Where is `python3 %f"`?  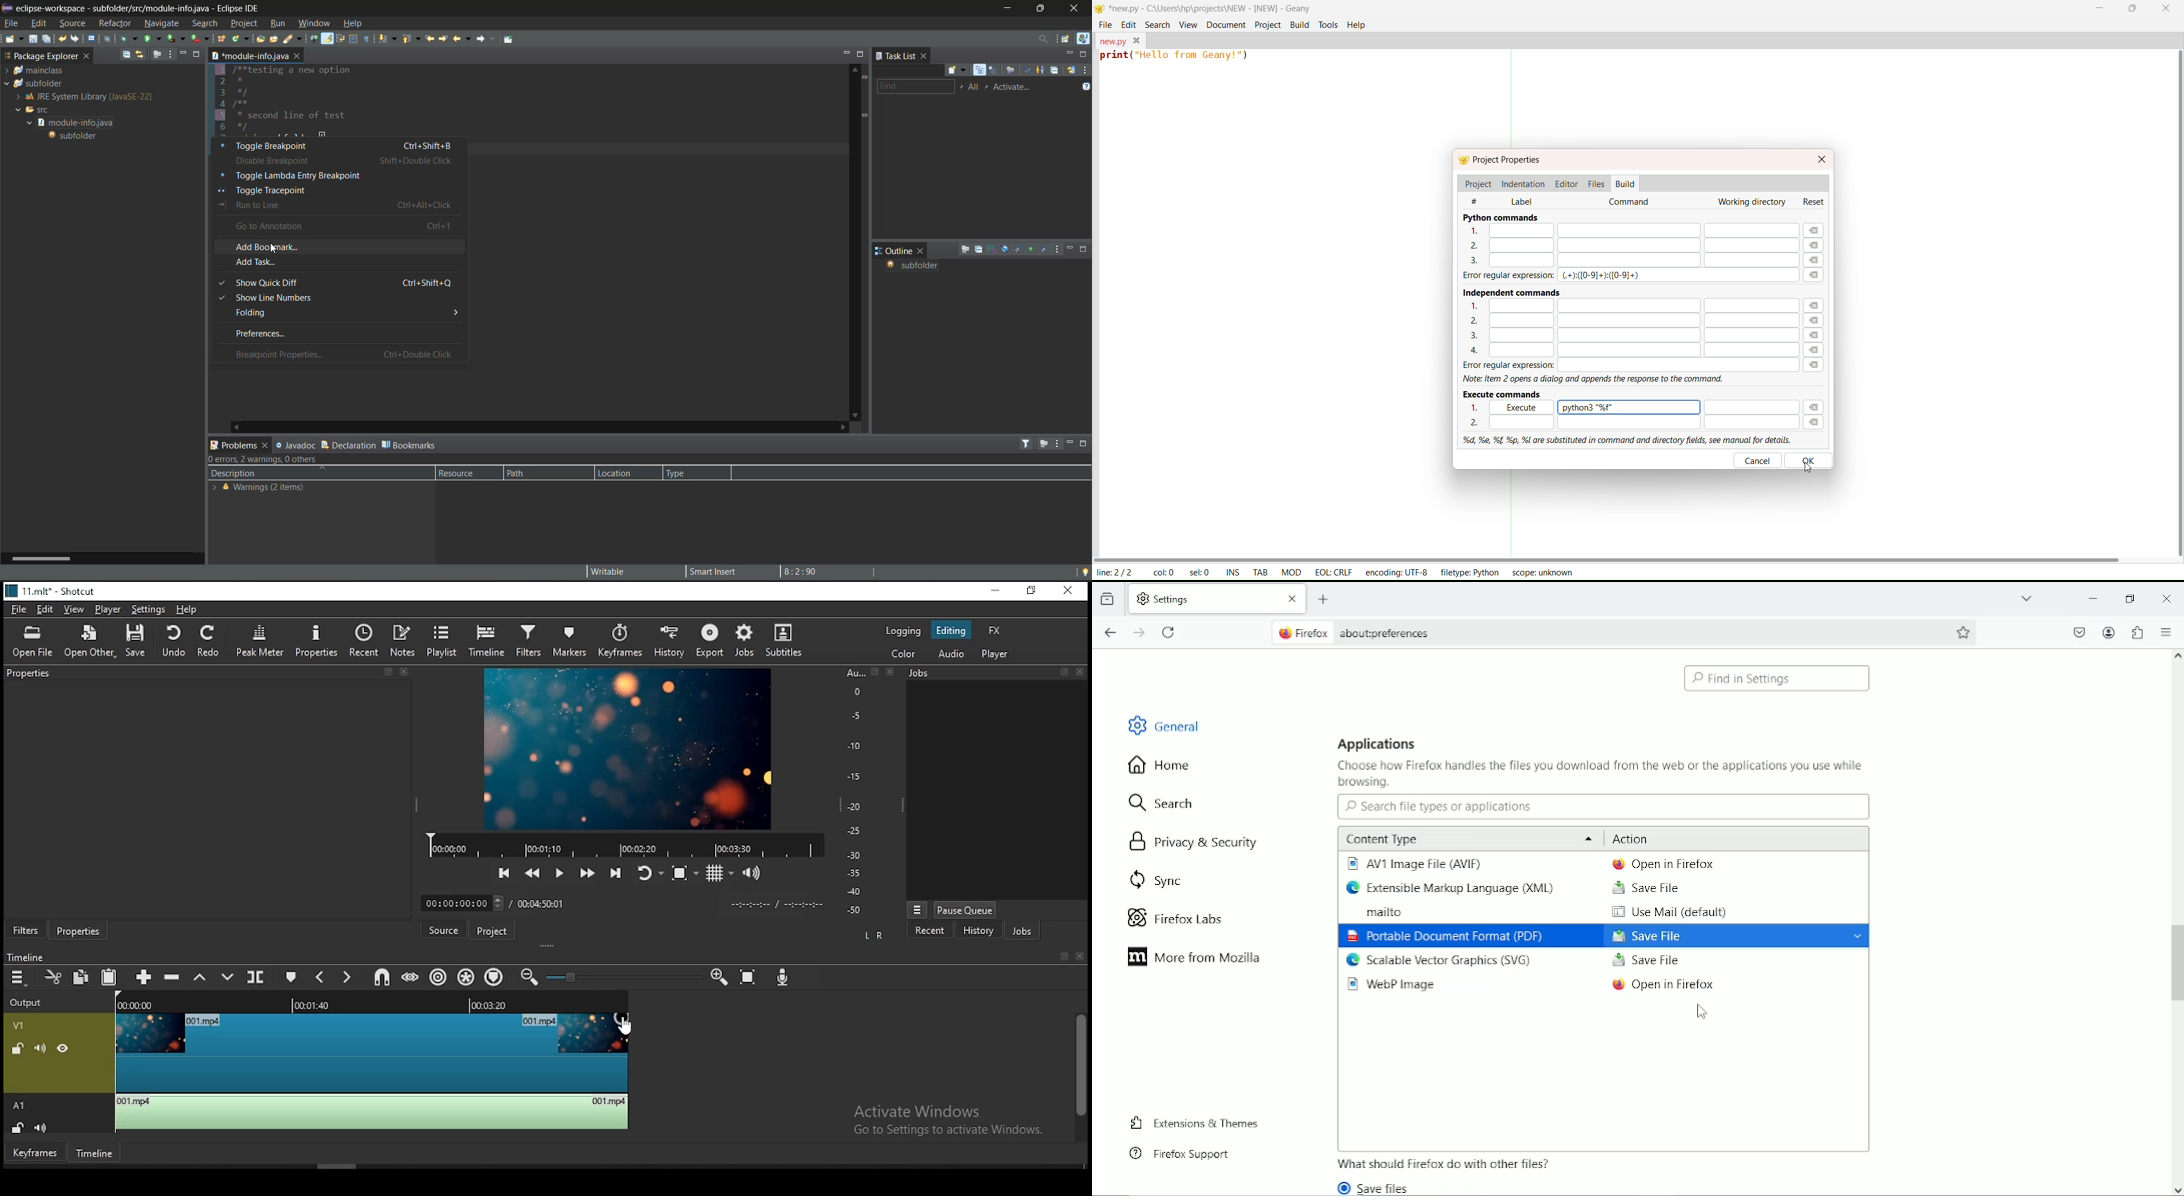
python3 %f" is located at coordinates (1630, 407).